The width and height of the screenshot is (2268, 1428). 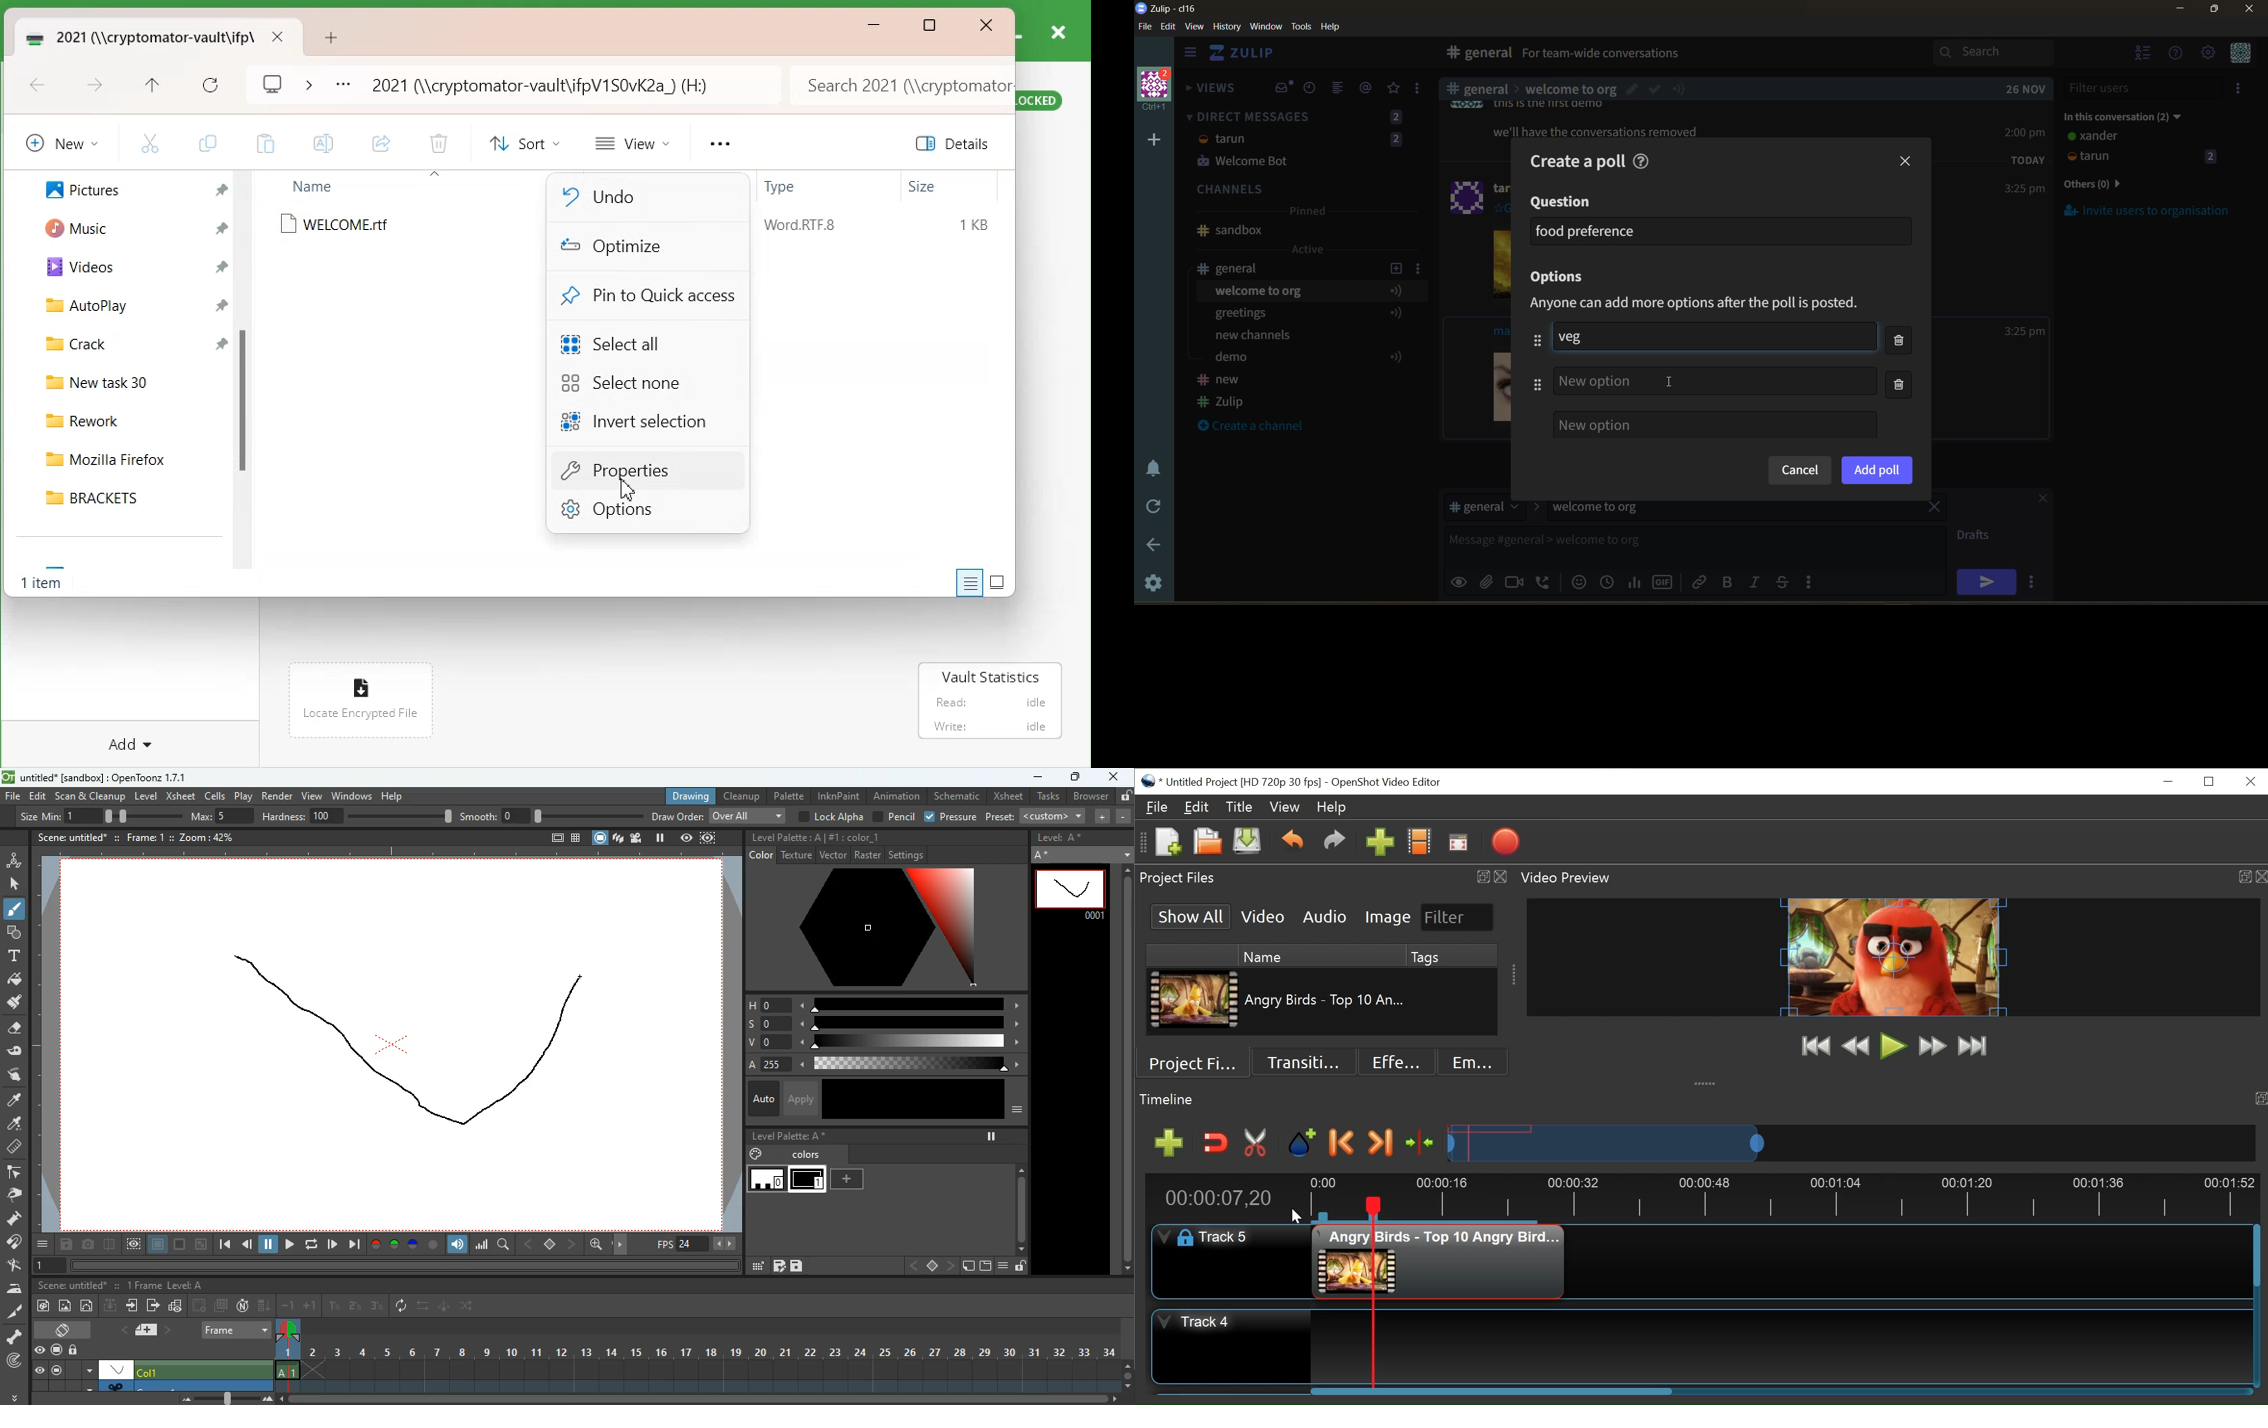 What do you see at coordinates (1715, 425) in the screenshot?
I see `new option` at bounding box center [1715, 425].